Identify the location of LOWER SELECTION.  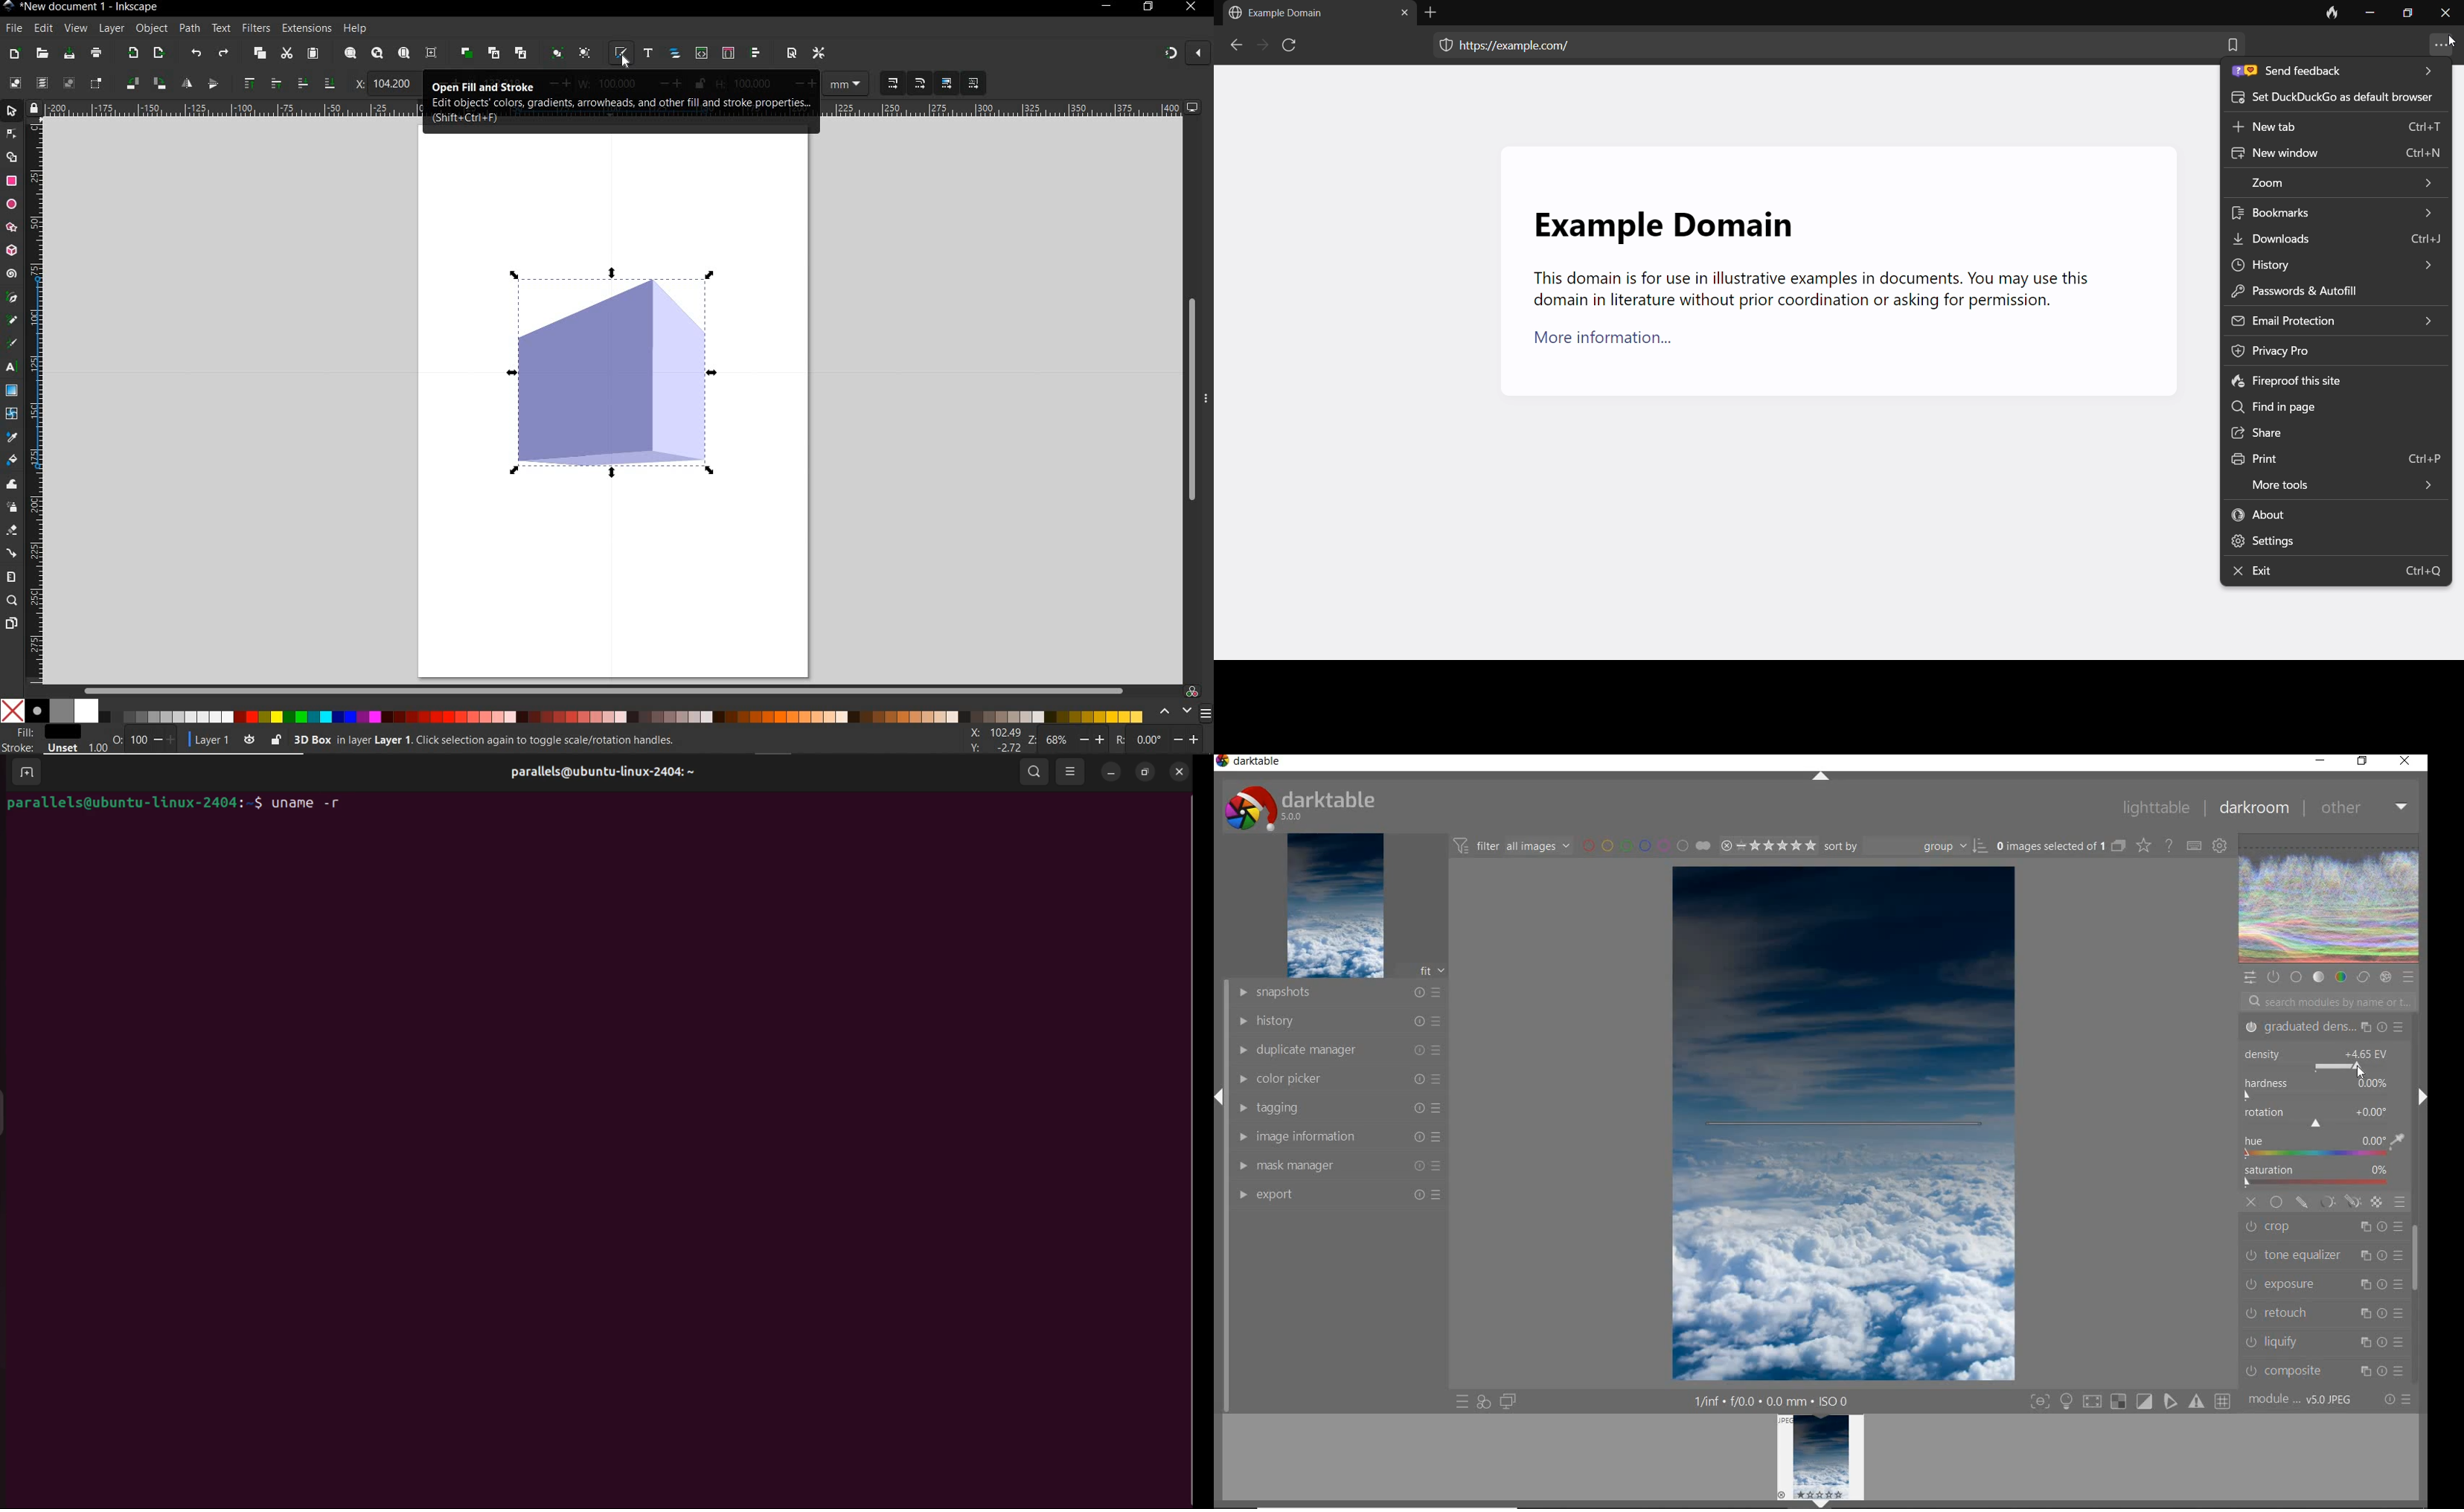
(301, 84).